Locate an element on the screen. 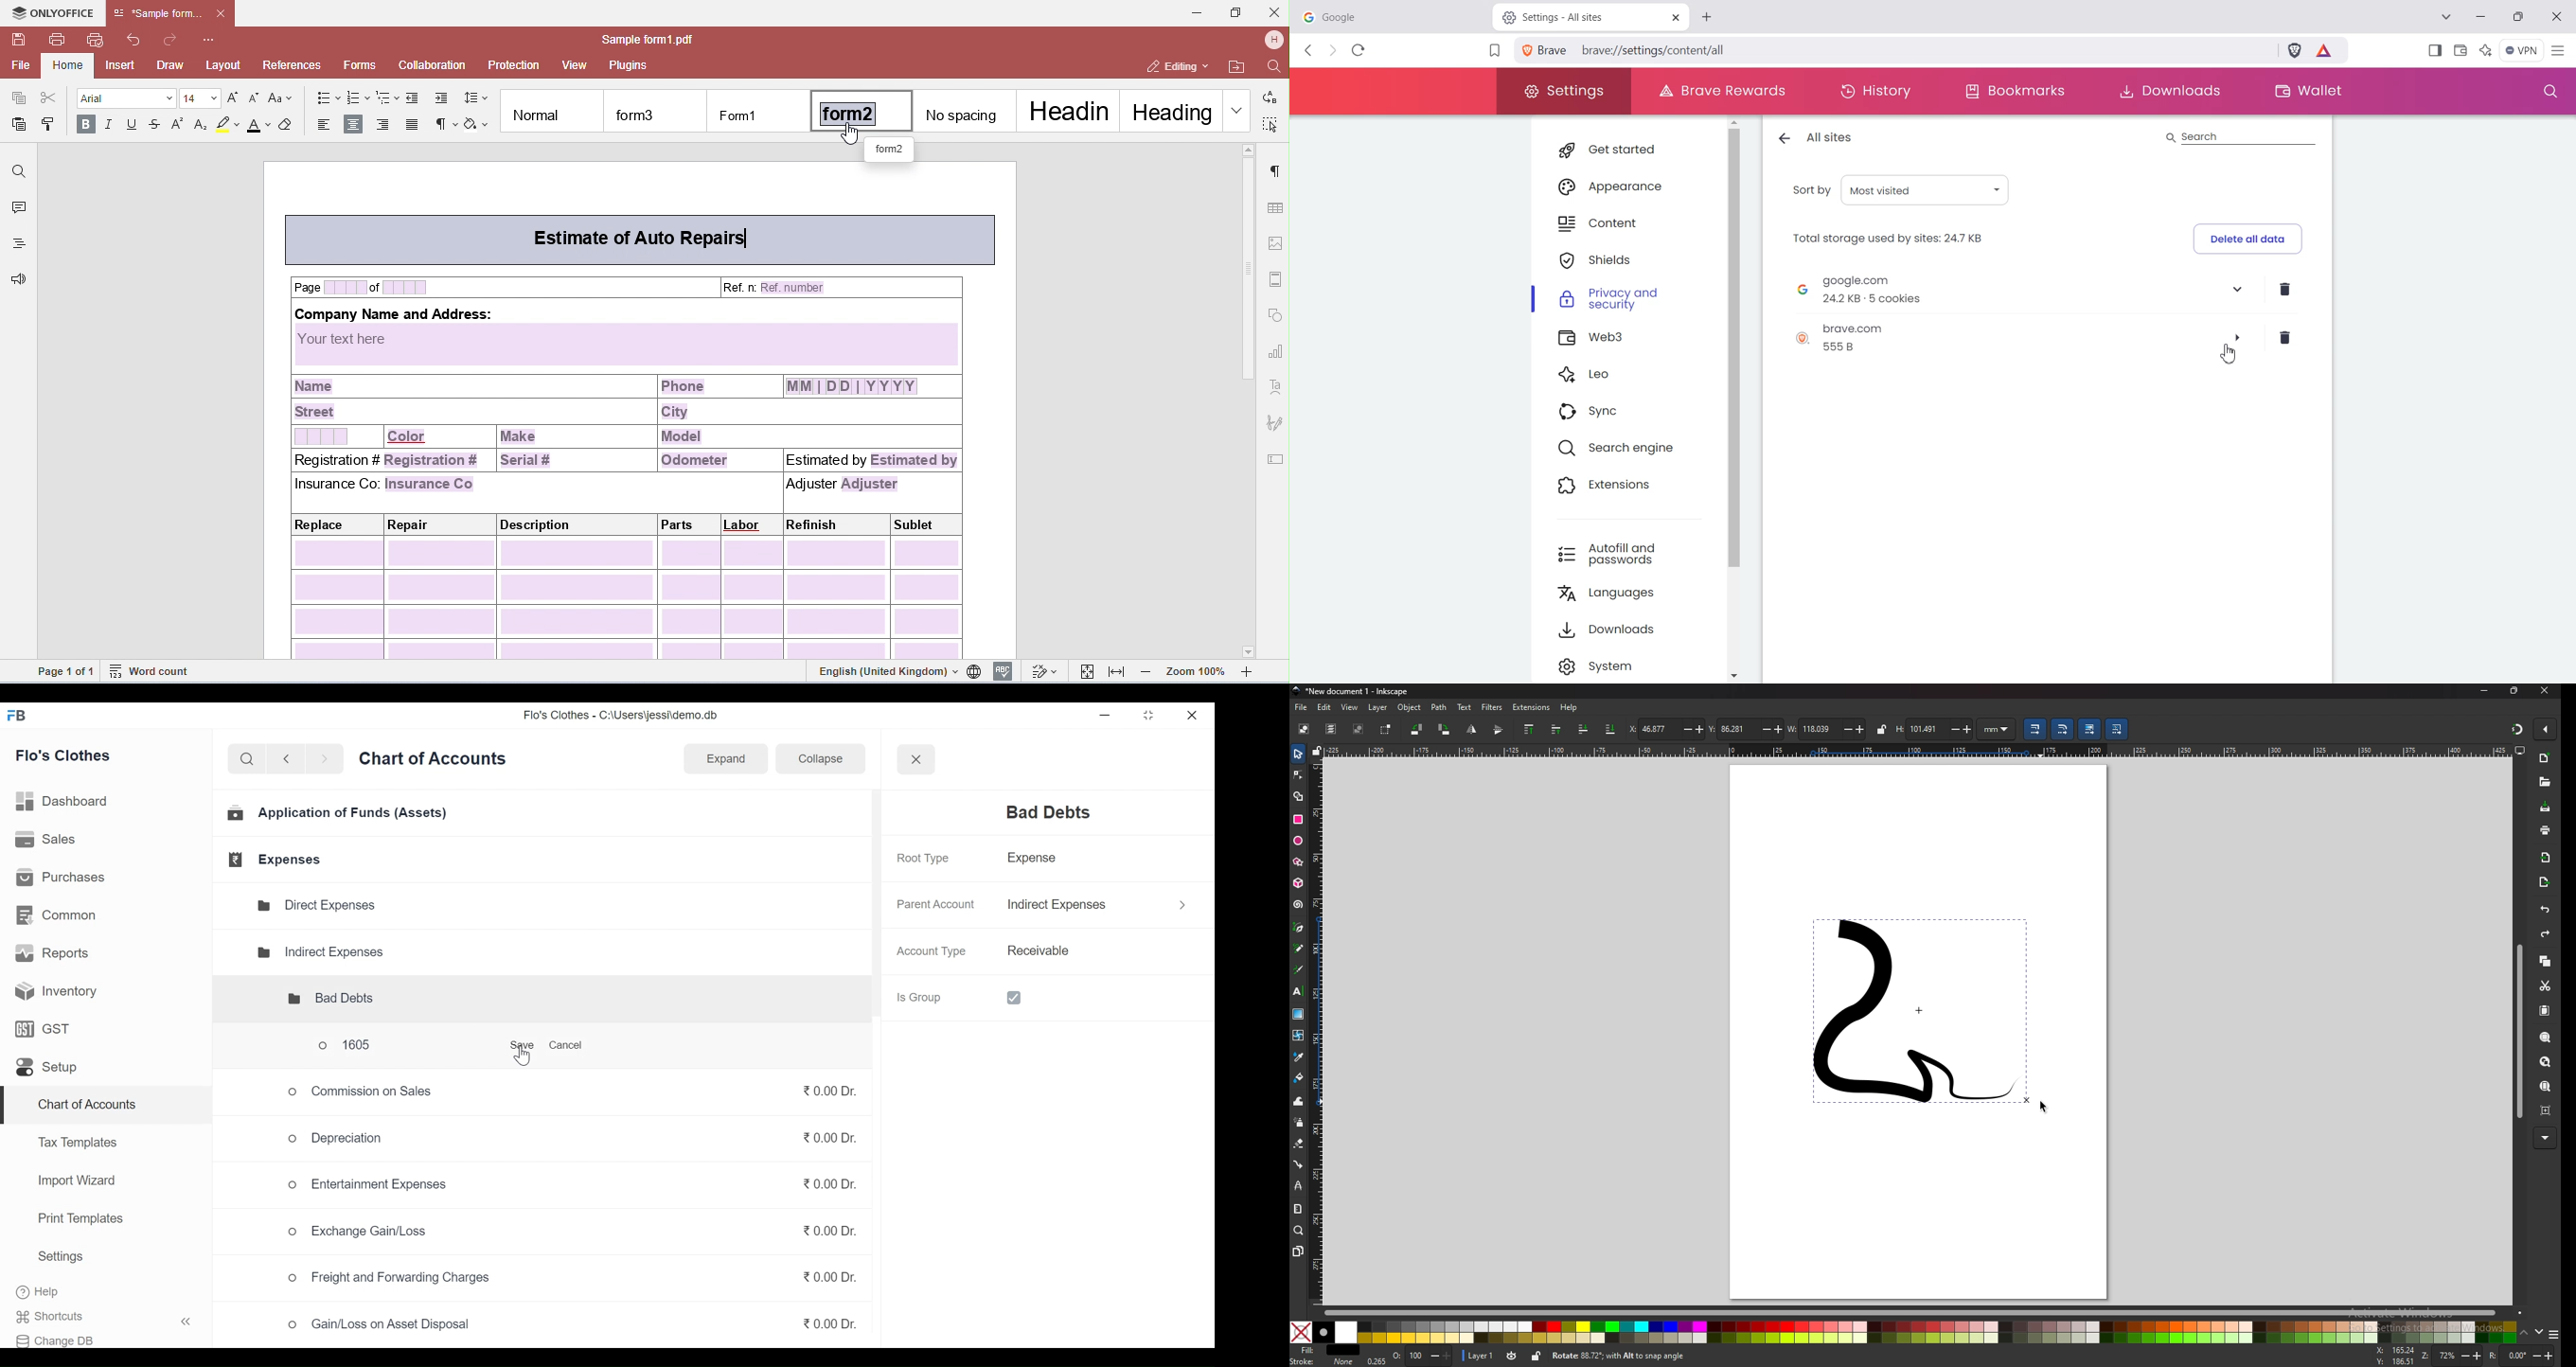  Is Group is located at coordinates (971, 997).